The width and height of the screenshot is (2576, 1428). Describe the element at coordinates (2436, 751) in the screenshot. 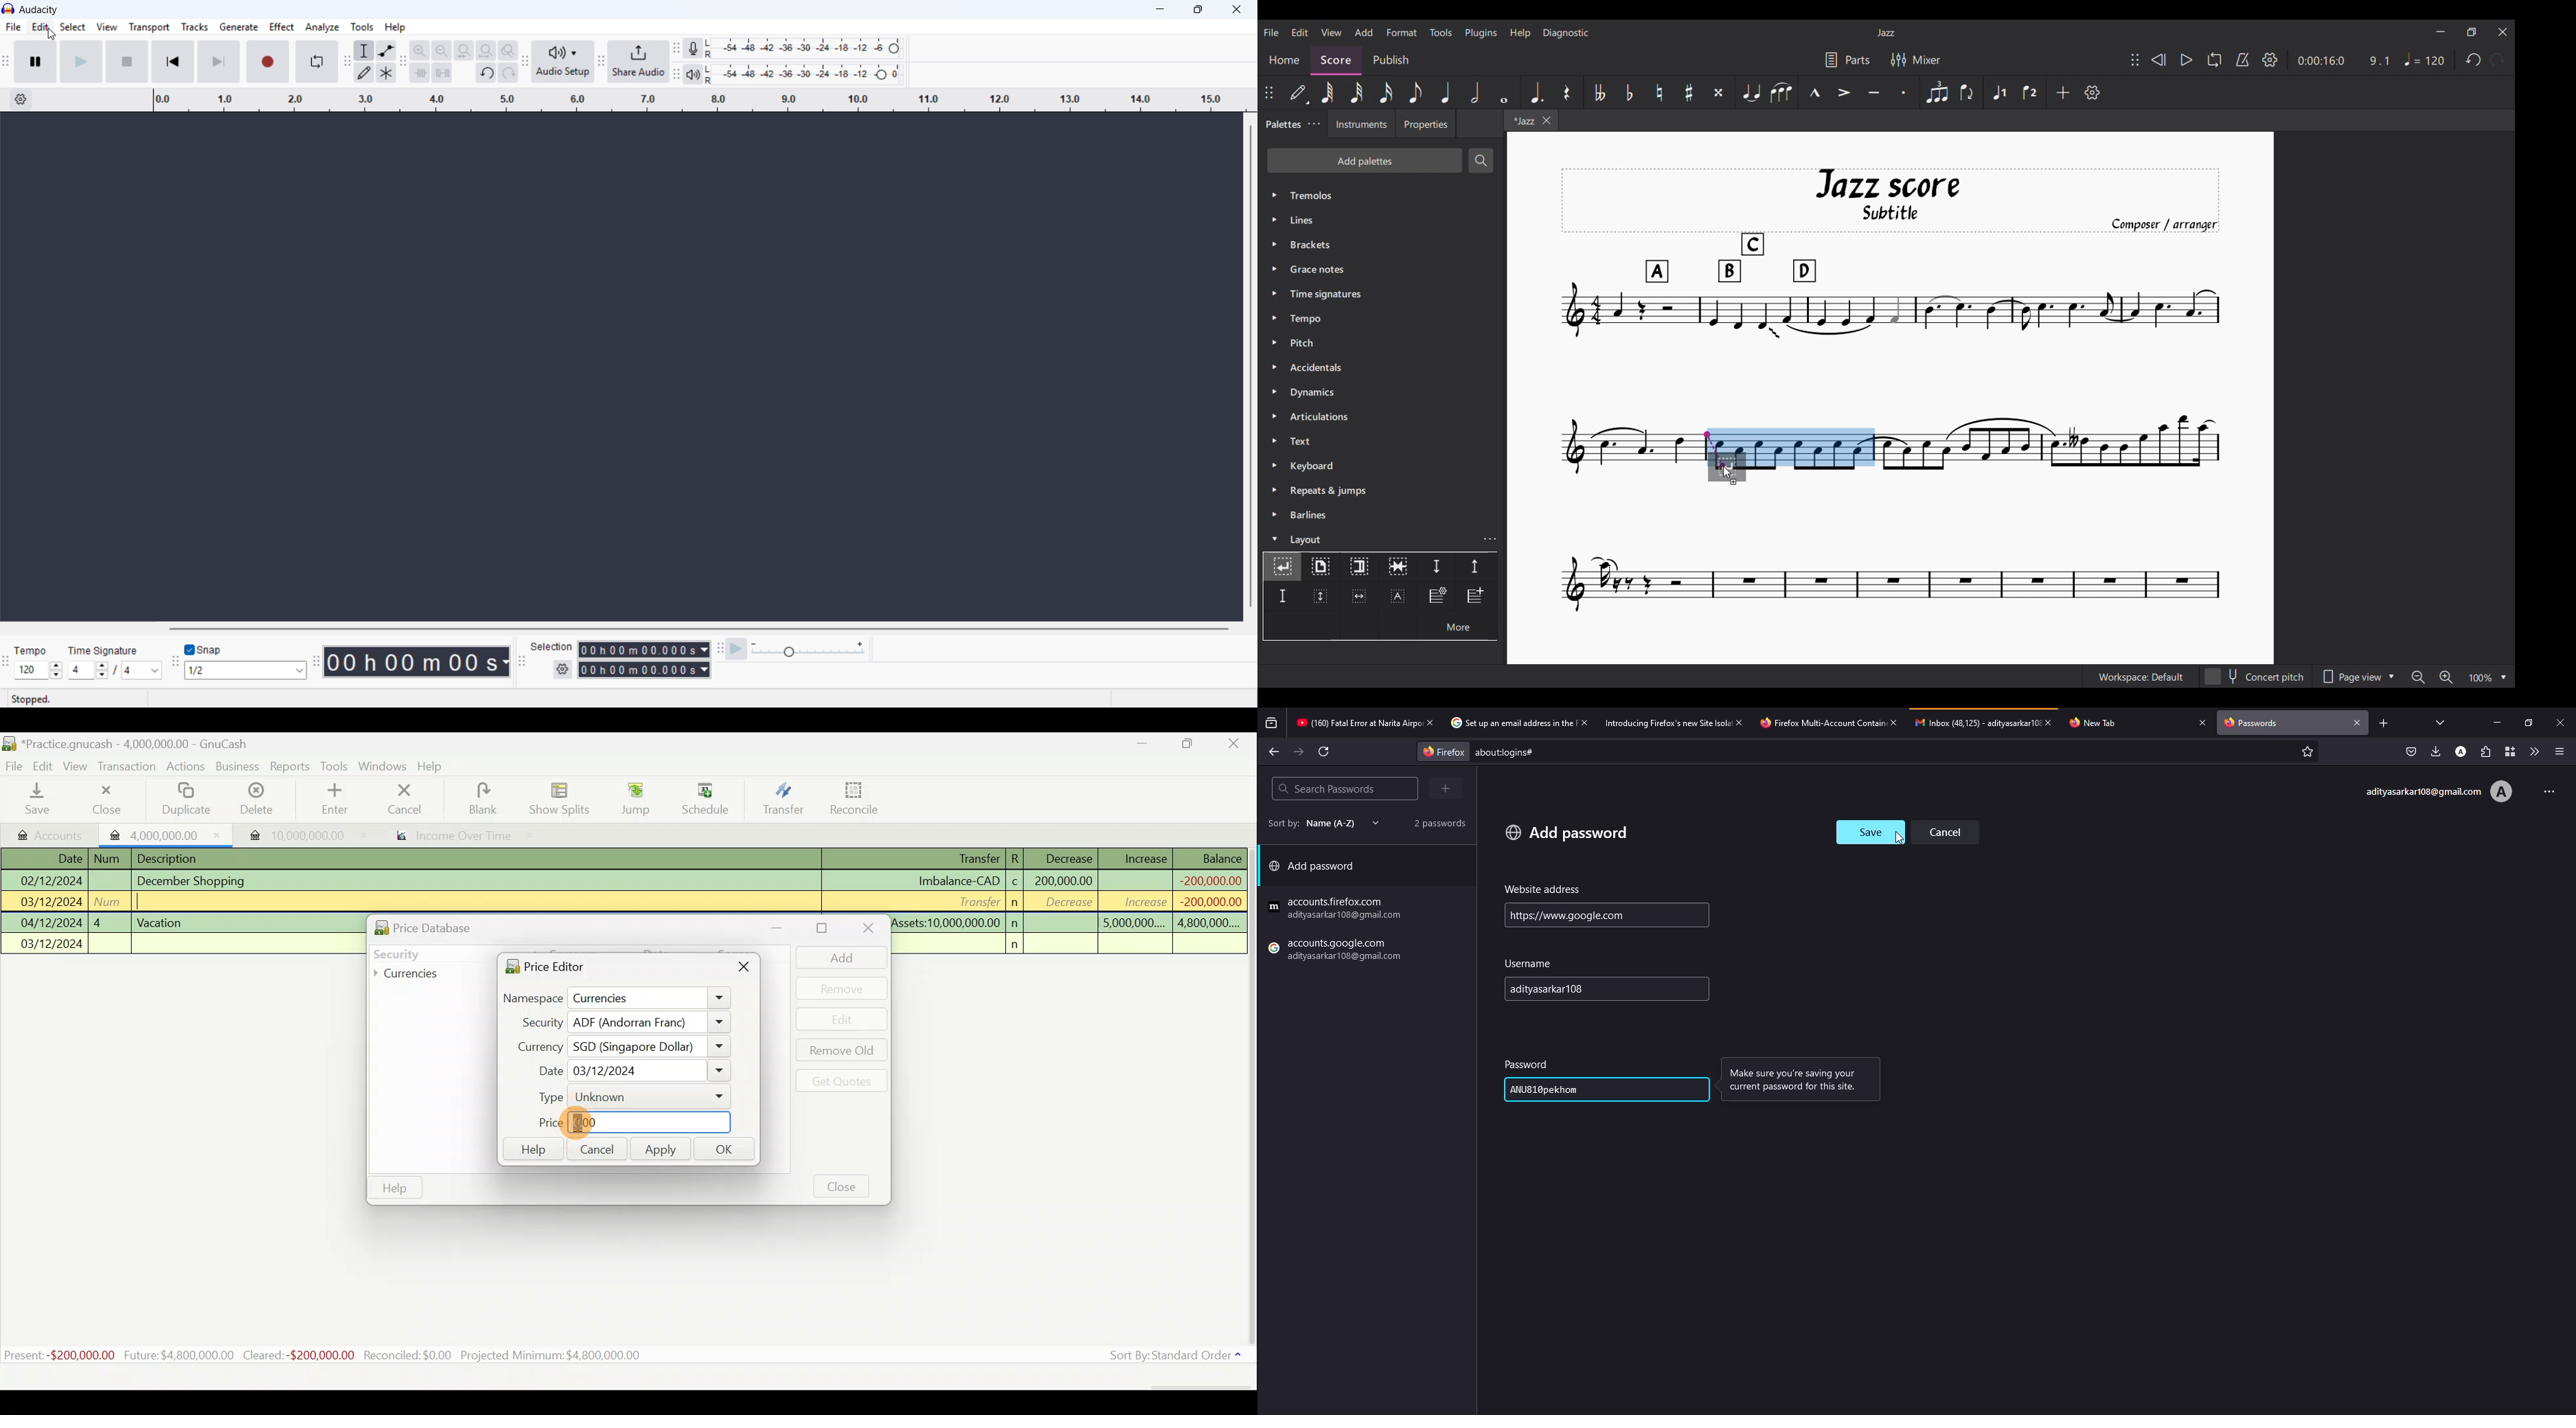

I see `downloads` at that location.